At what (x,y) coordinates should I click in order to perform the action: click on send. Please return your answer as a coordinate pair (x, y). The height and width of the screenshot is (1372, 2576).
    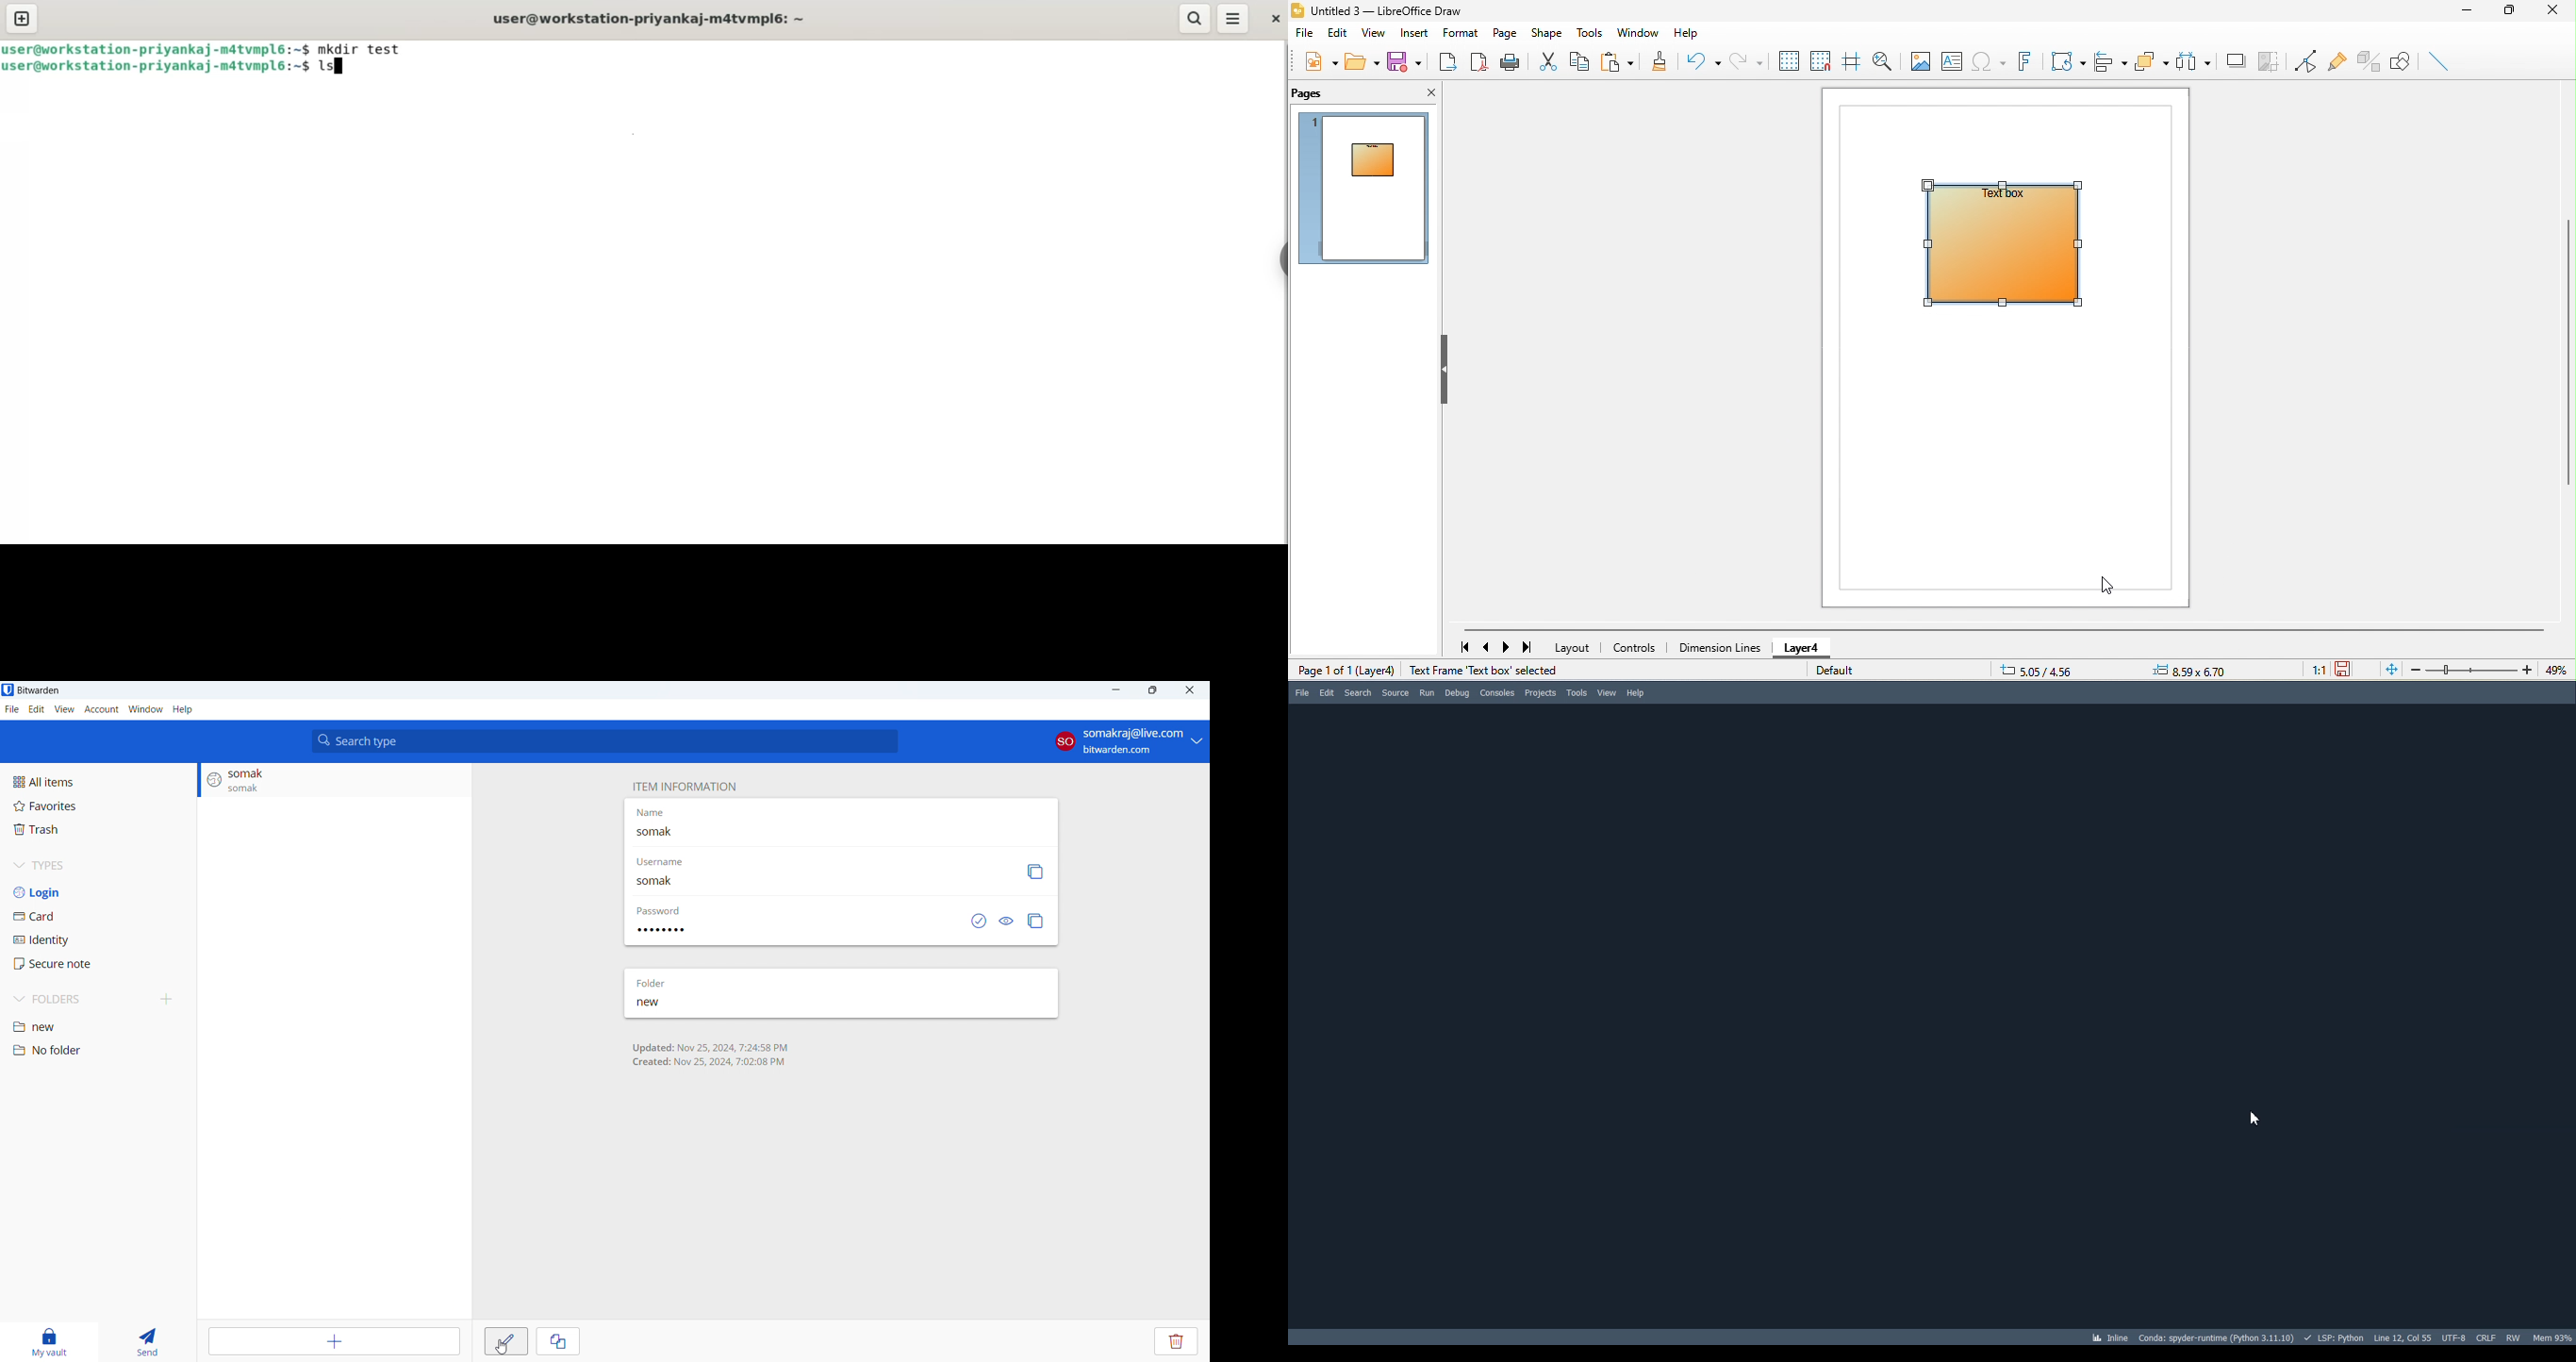
    Looking at the image, I should click on (158, 1342).